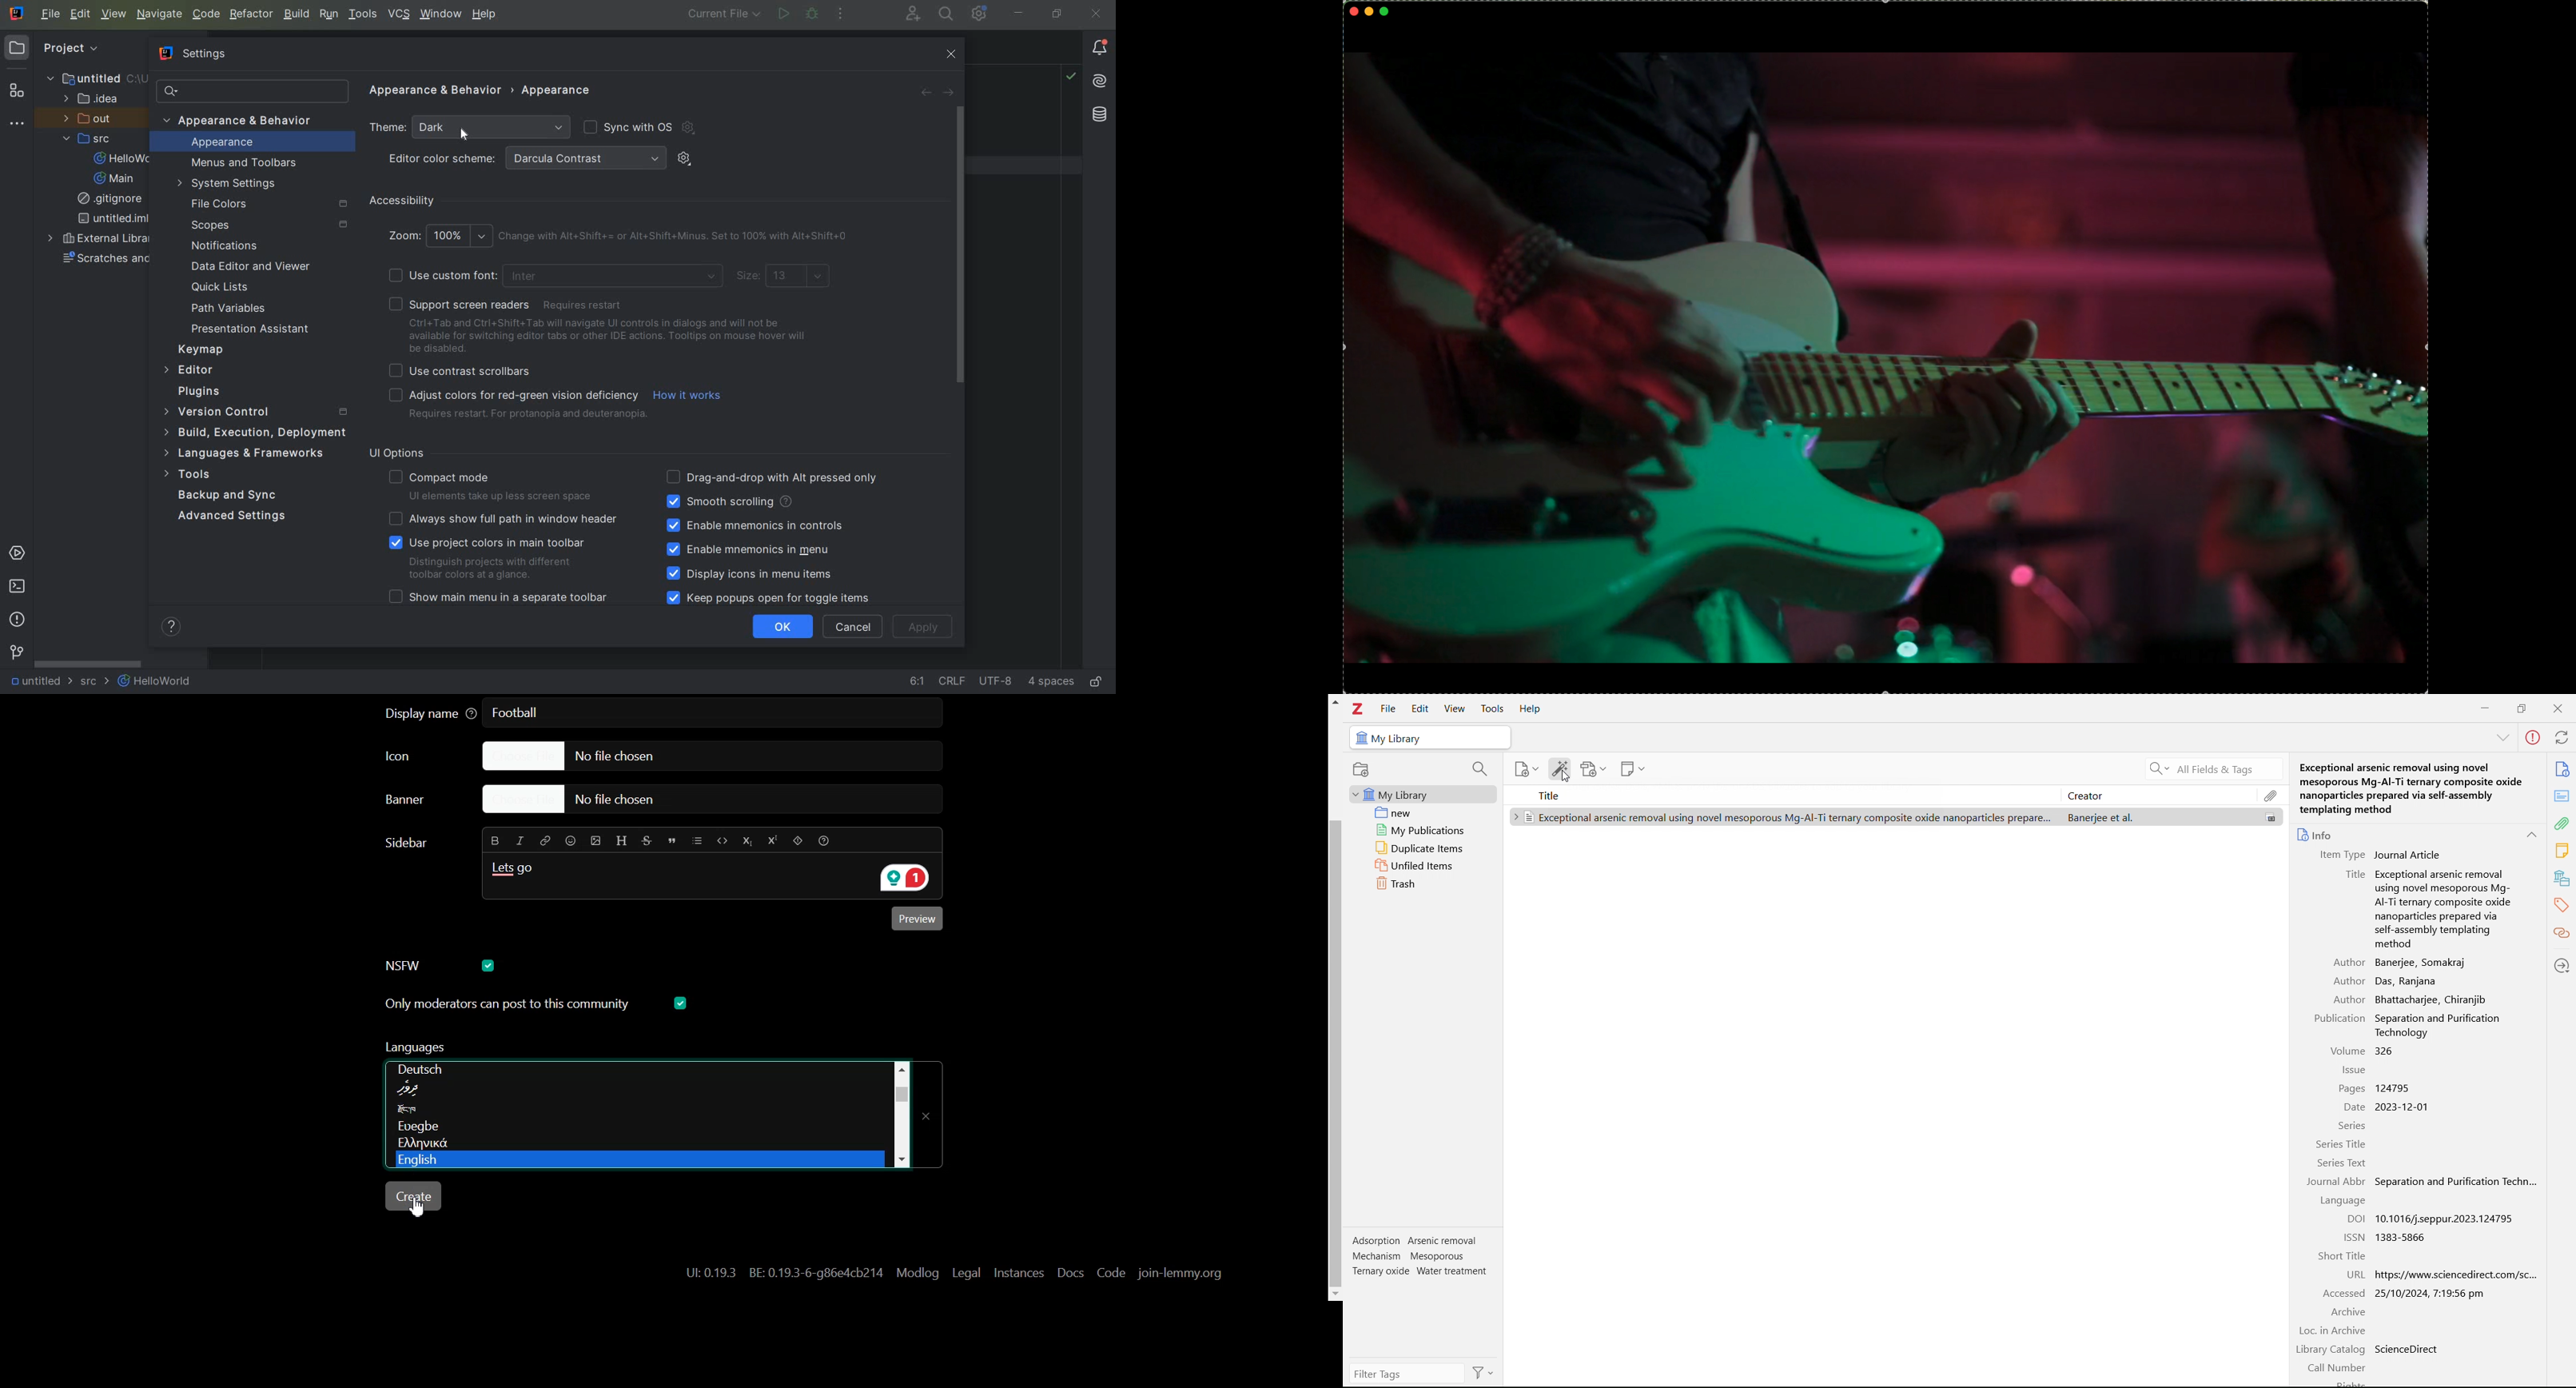 Image resolution: width=2576 pixels, height=1400 pixels. I want to click on enable mnemonics in controls(checked), so click(755, 525).